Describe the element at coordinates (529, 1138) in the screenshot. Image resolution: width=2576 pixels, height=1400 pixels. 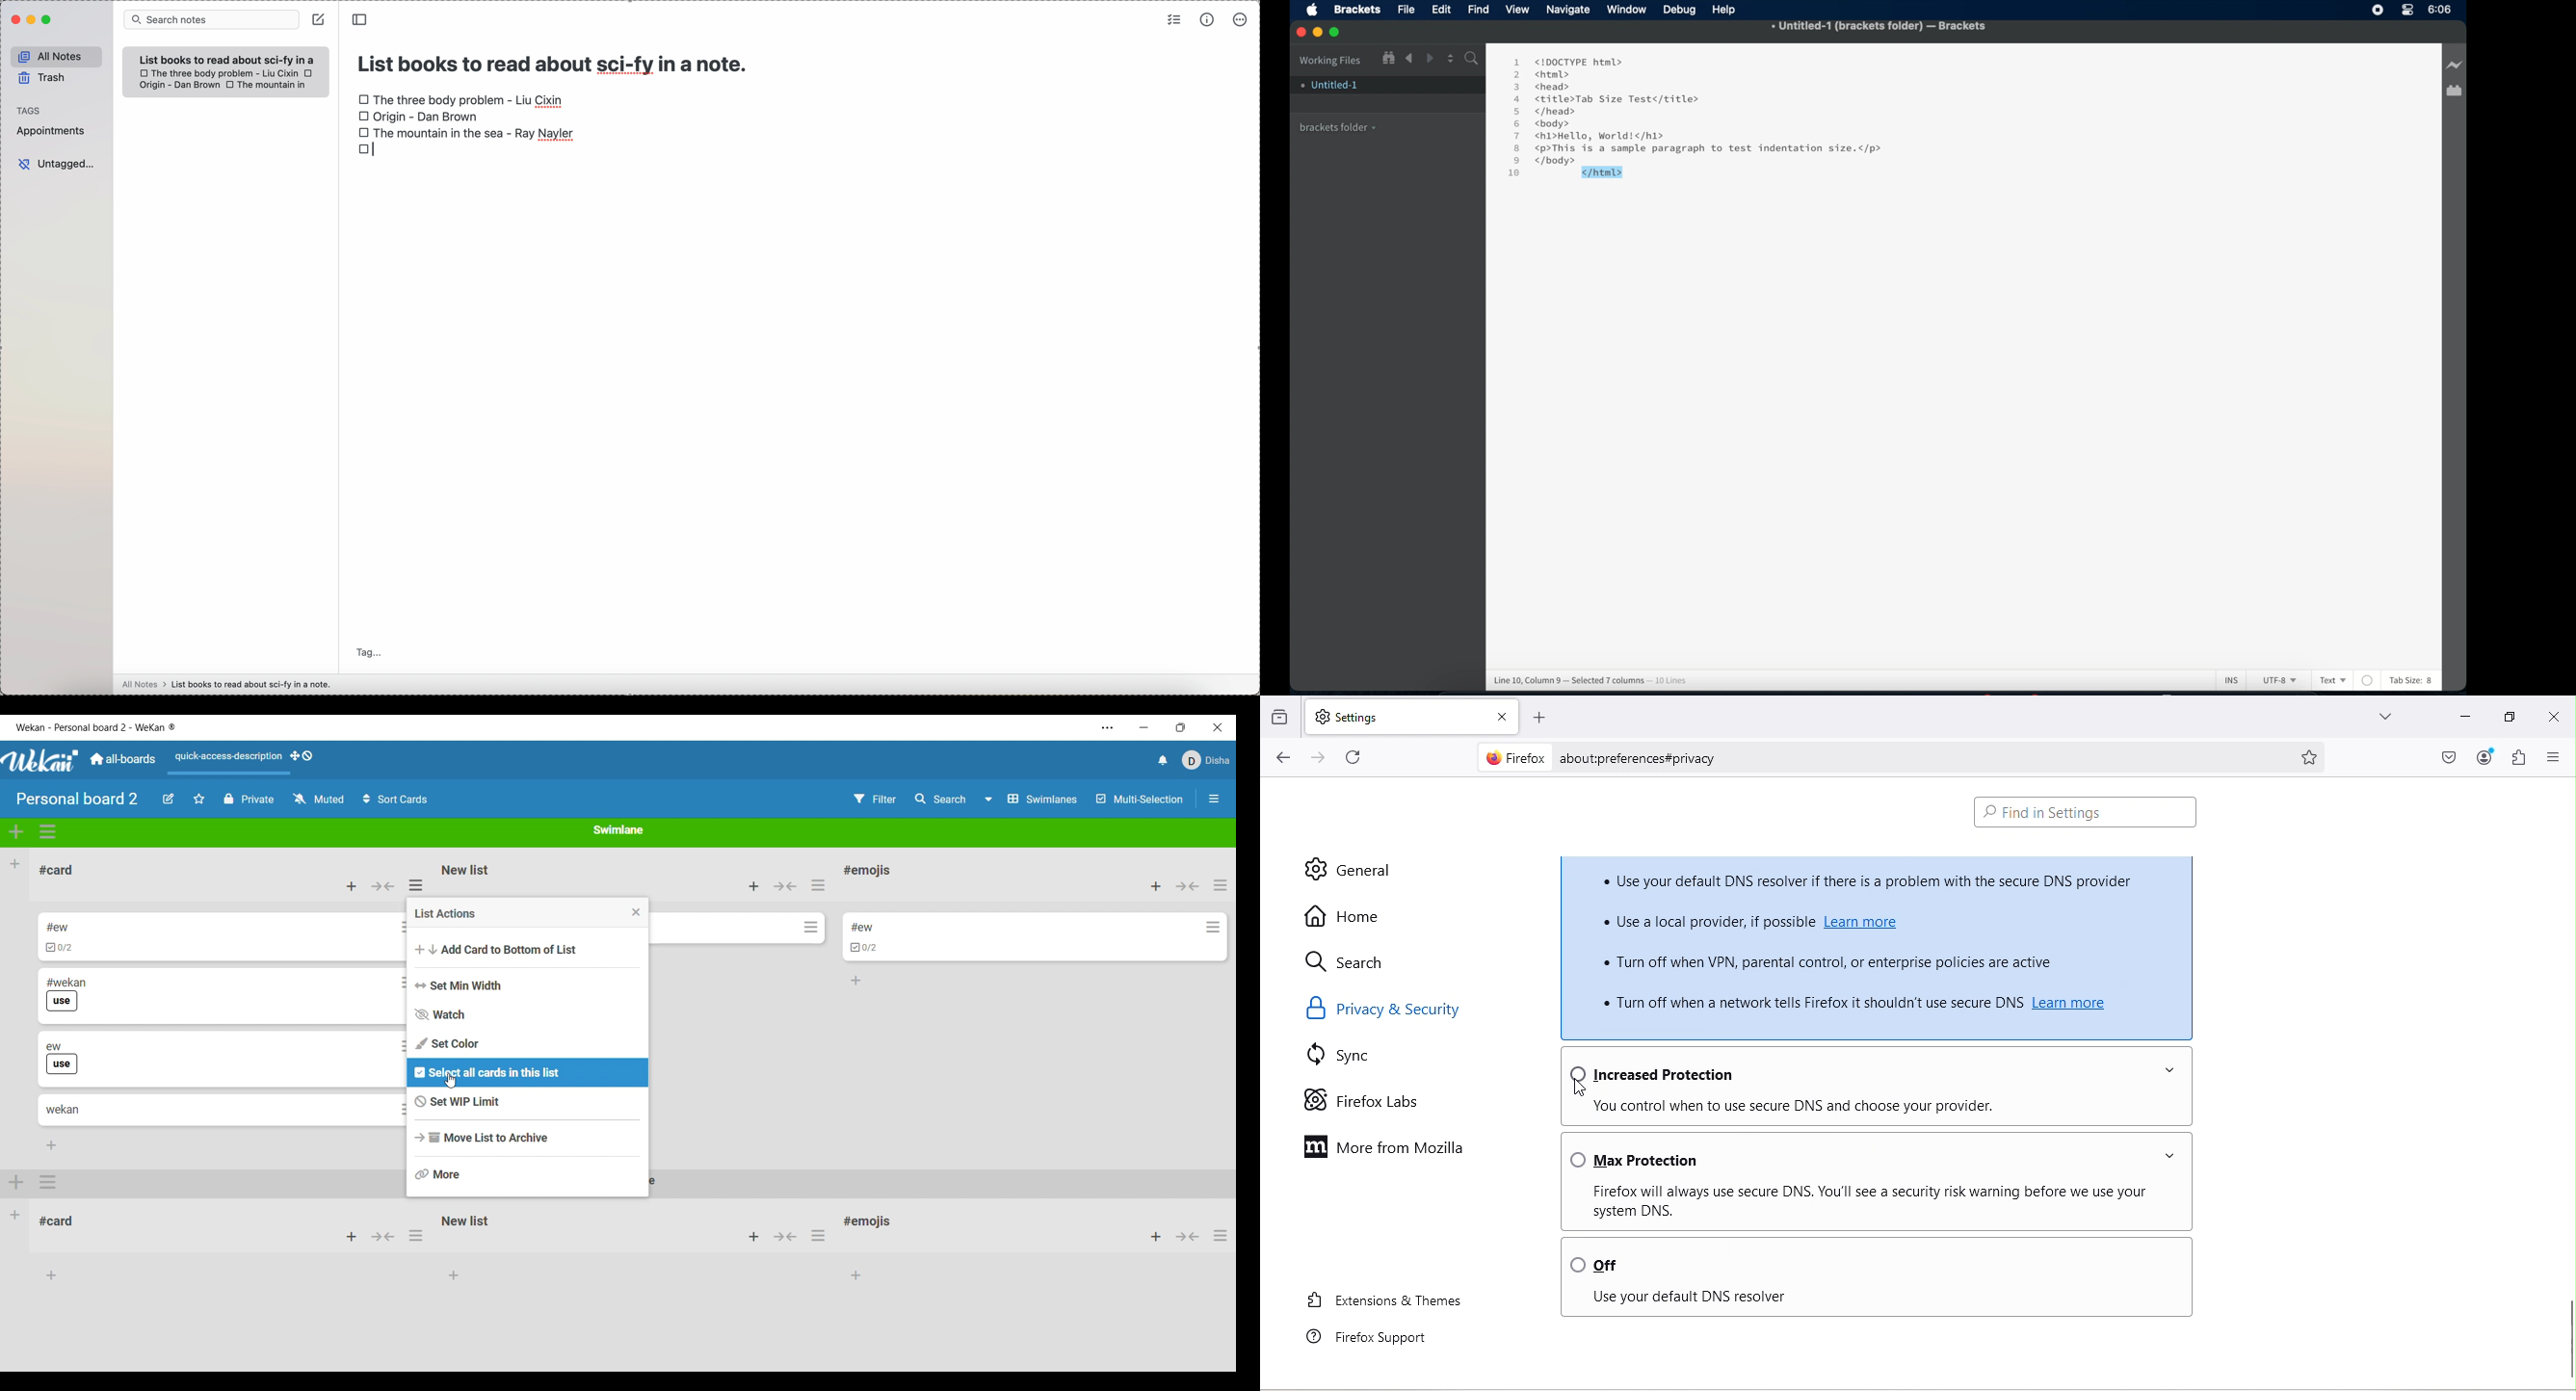
I see `Move list too archive` at that location.